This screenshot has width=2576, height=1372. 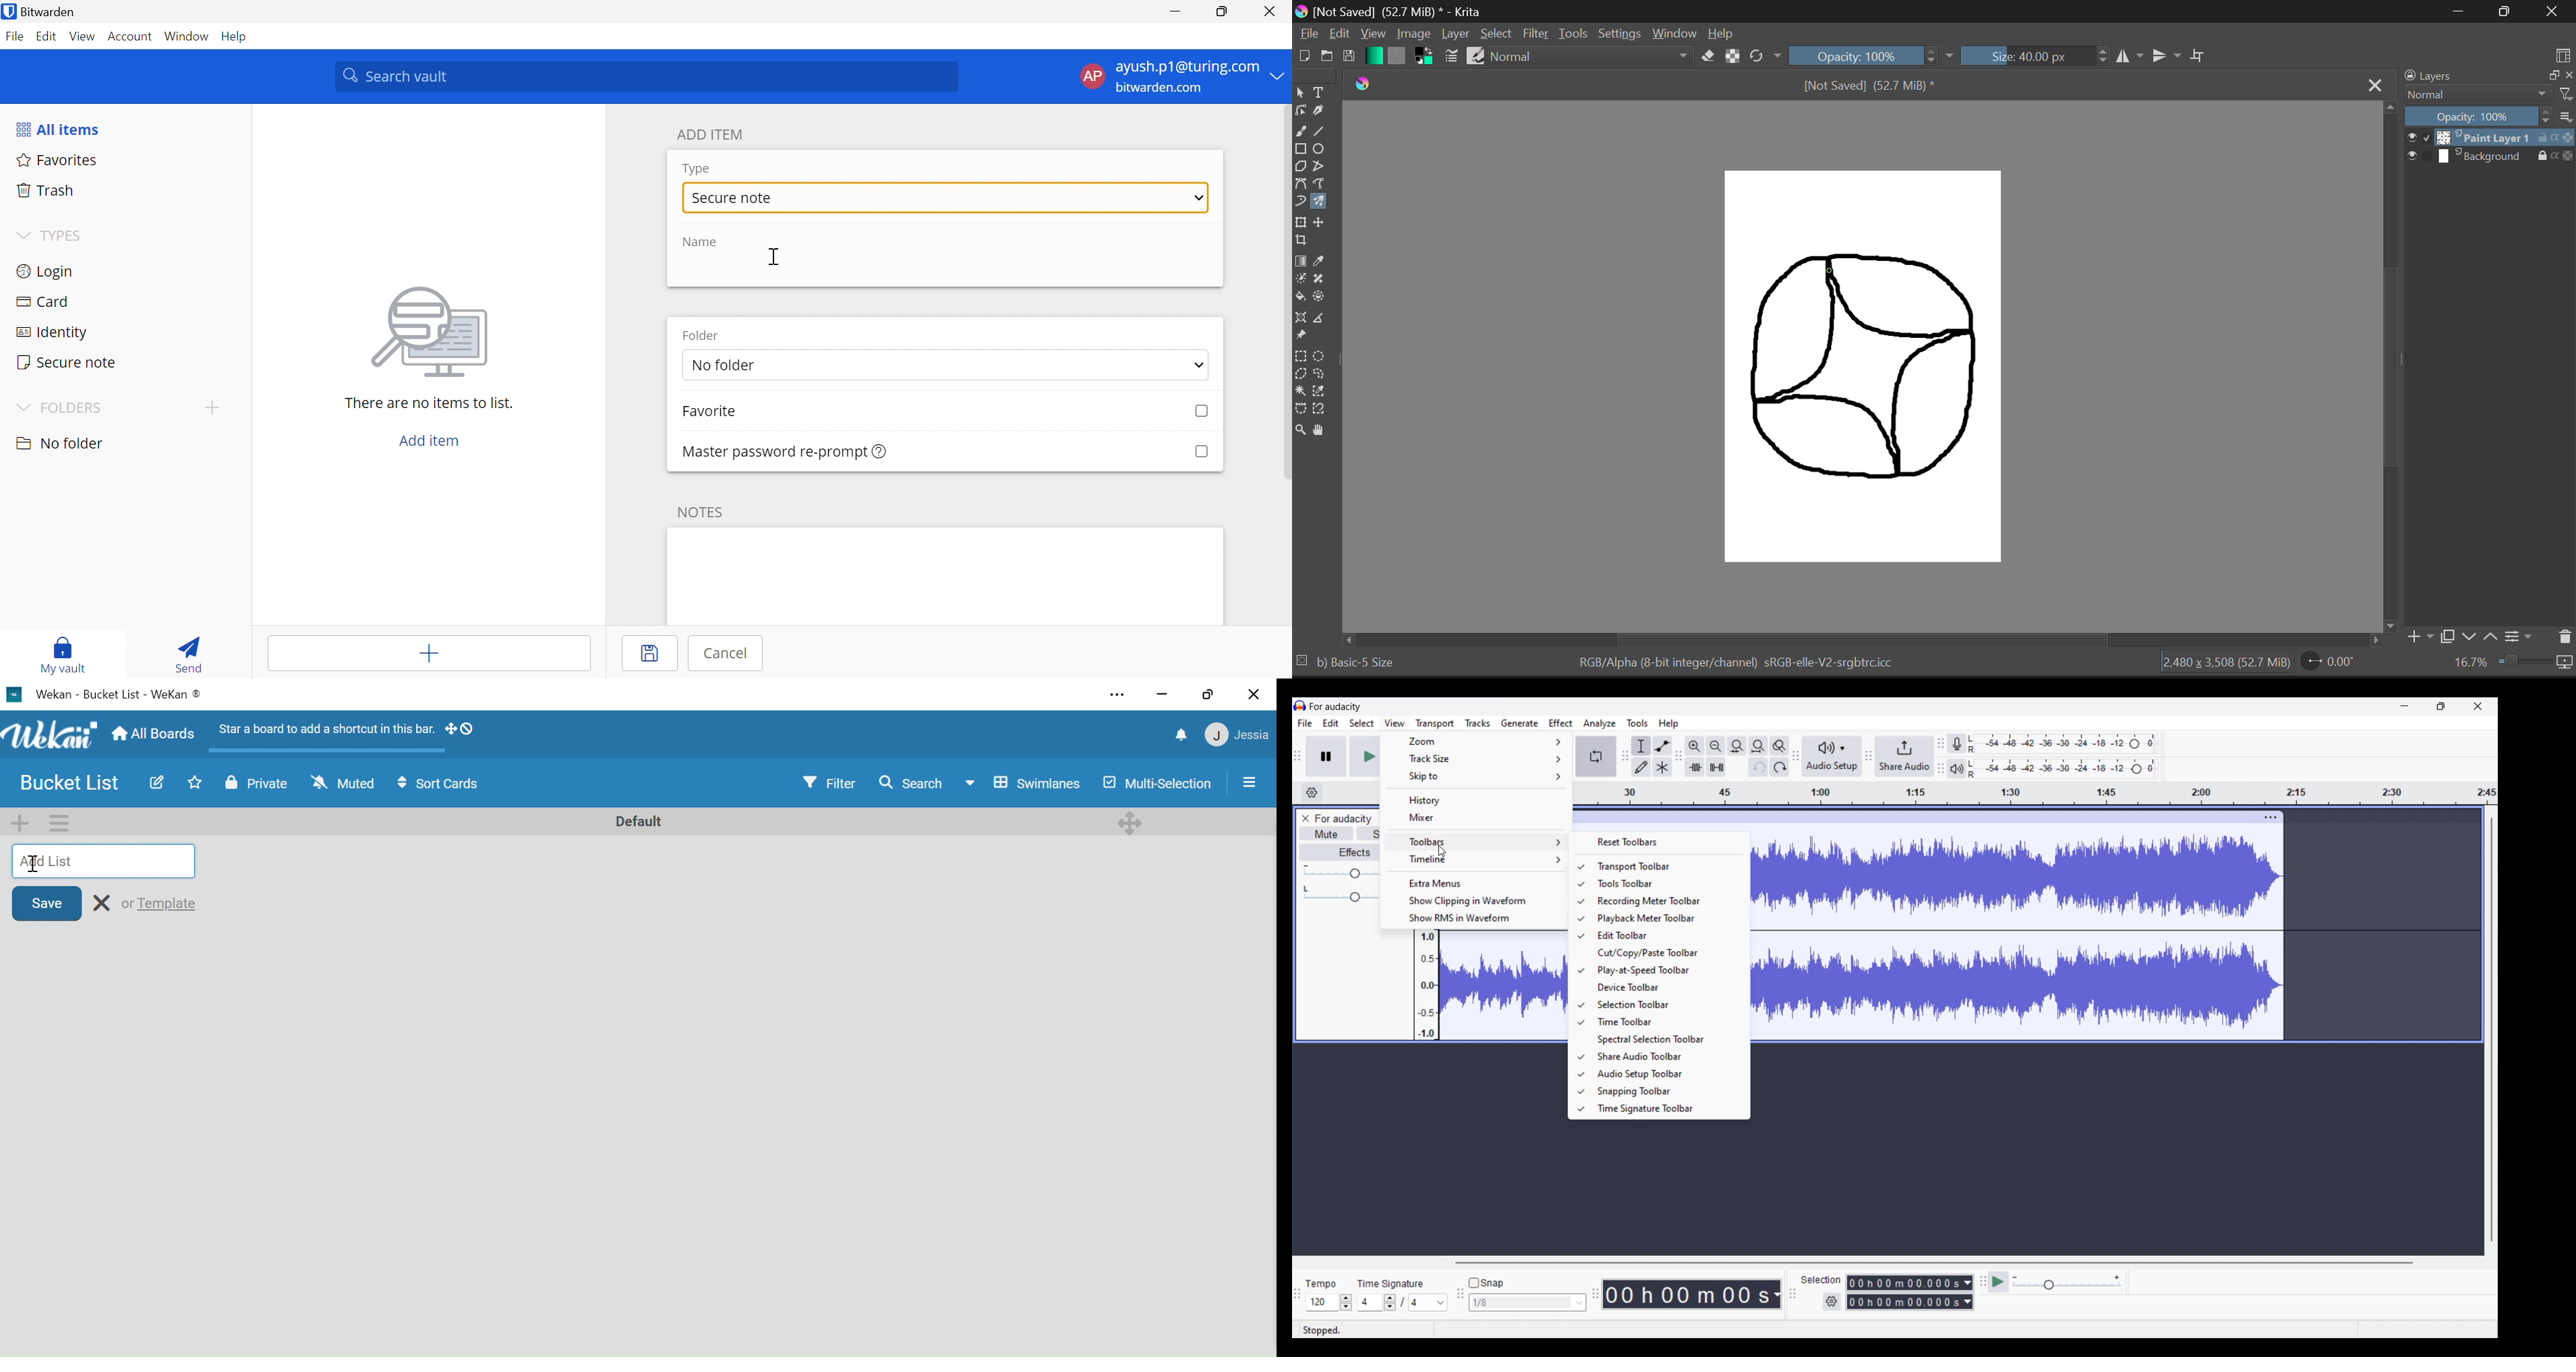 I want to click on Check indicates toolbar is included, so click(x=1581, y=988).